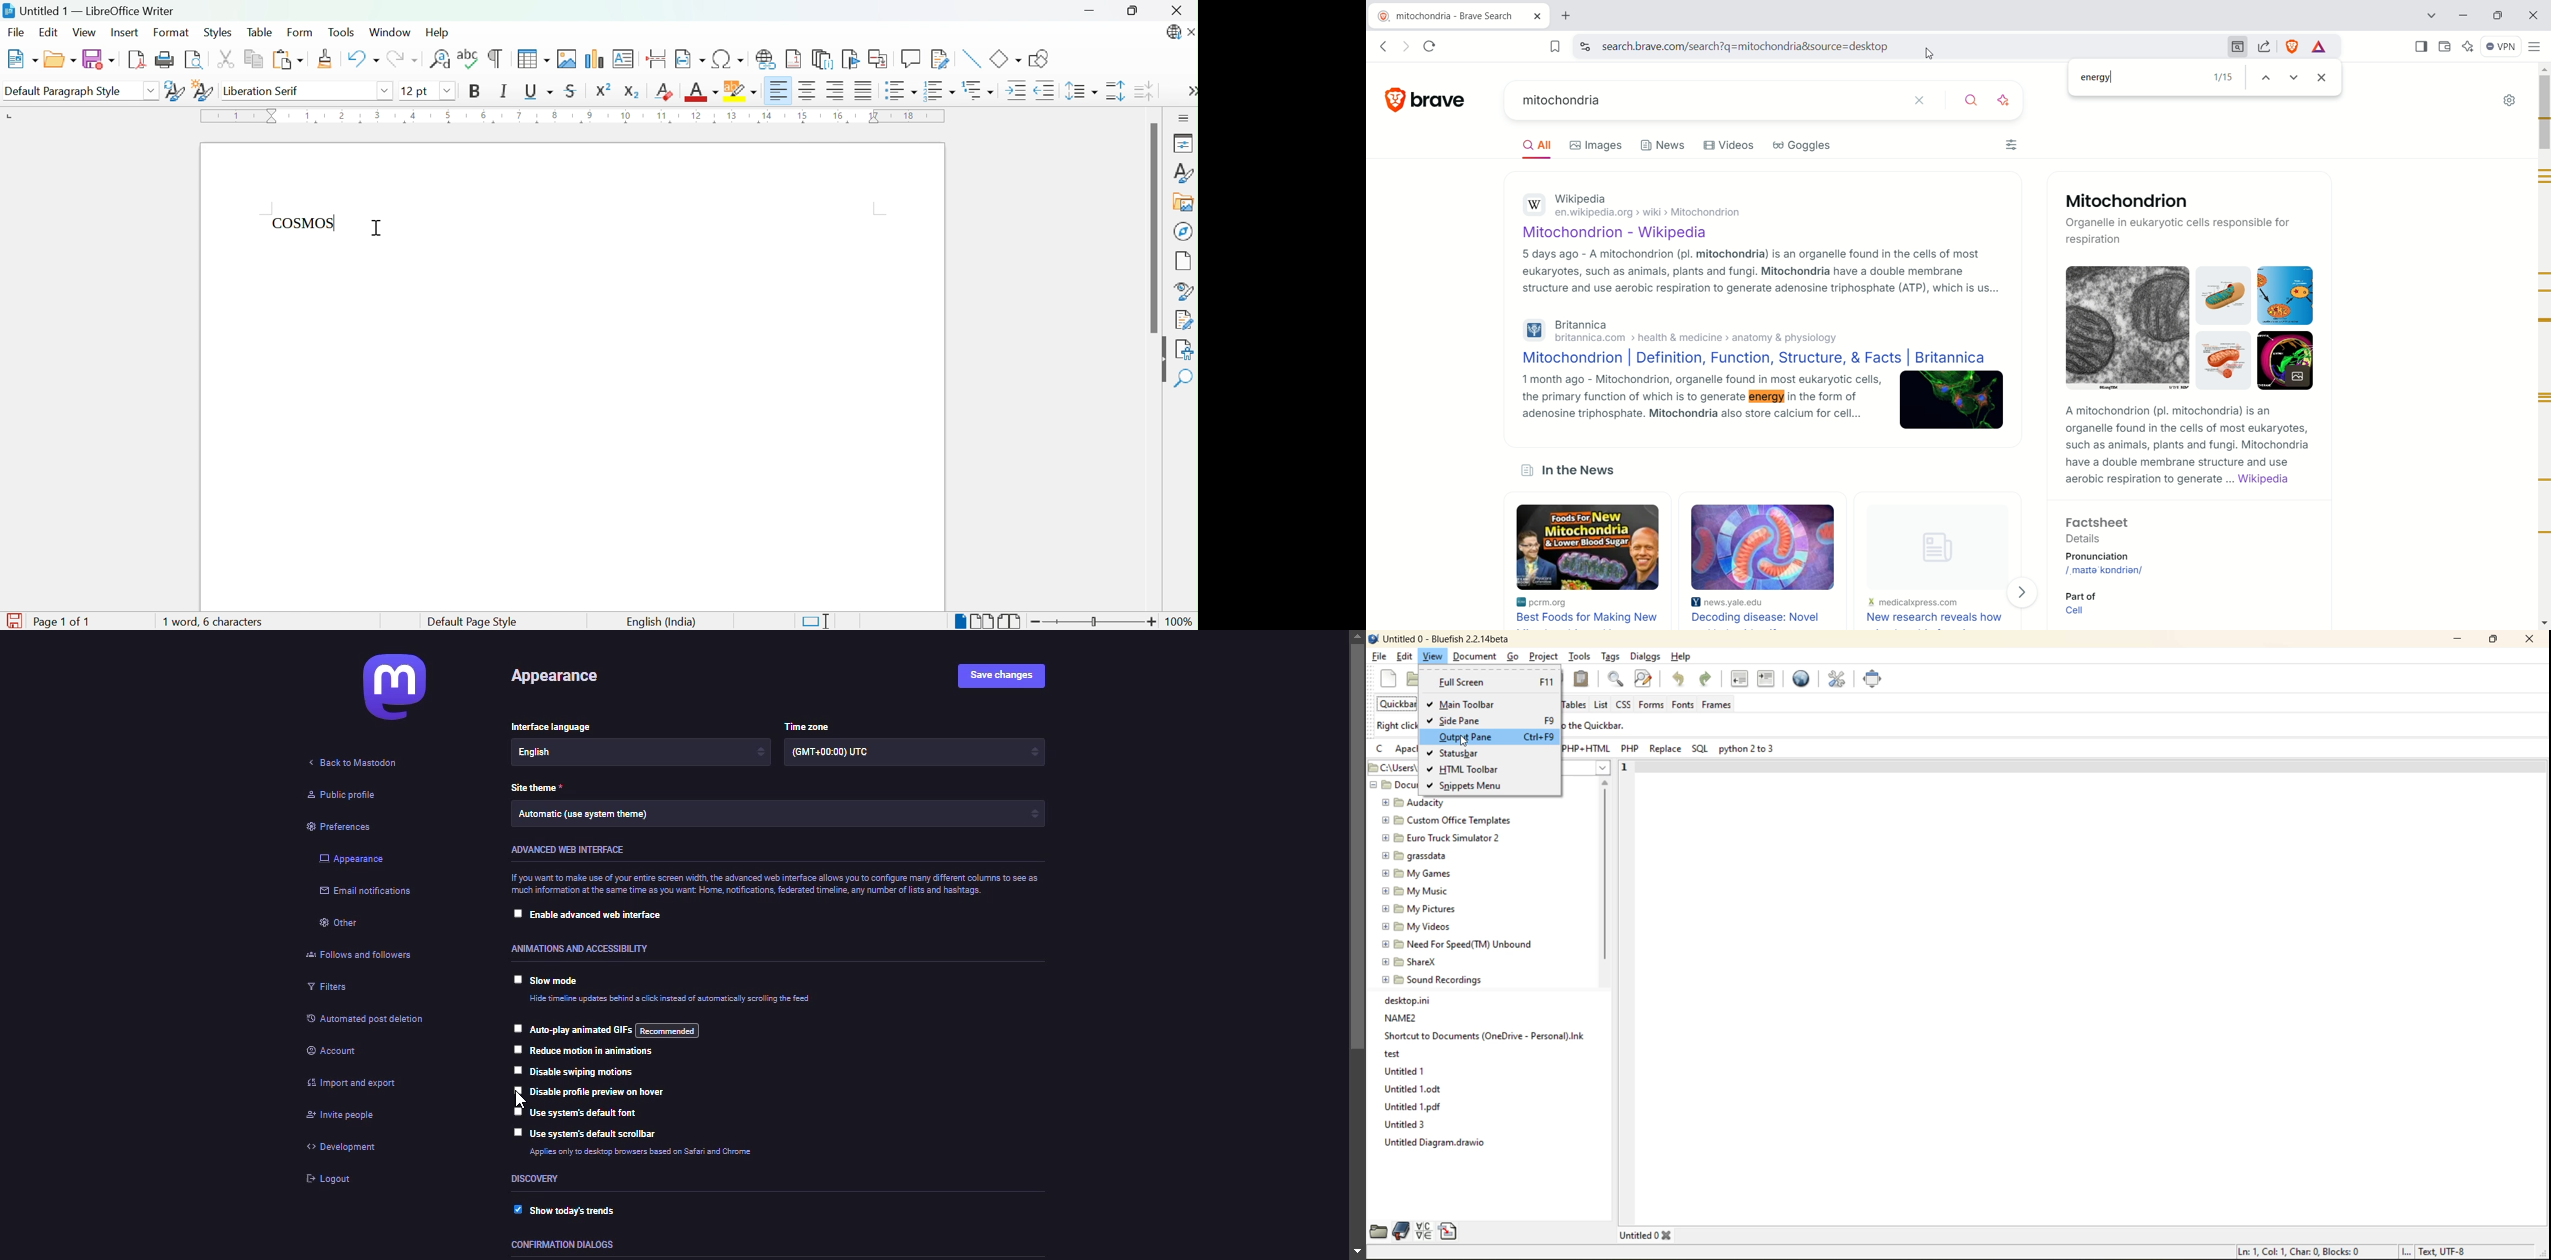 The image size is (2576, 1260). Describe the element at coordinates (338, 925) in the screenshot. I see `other` at that location.